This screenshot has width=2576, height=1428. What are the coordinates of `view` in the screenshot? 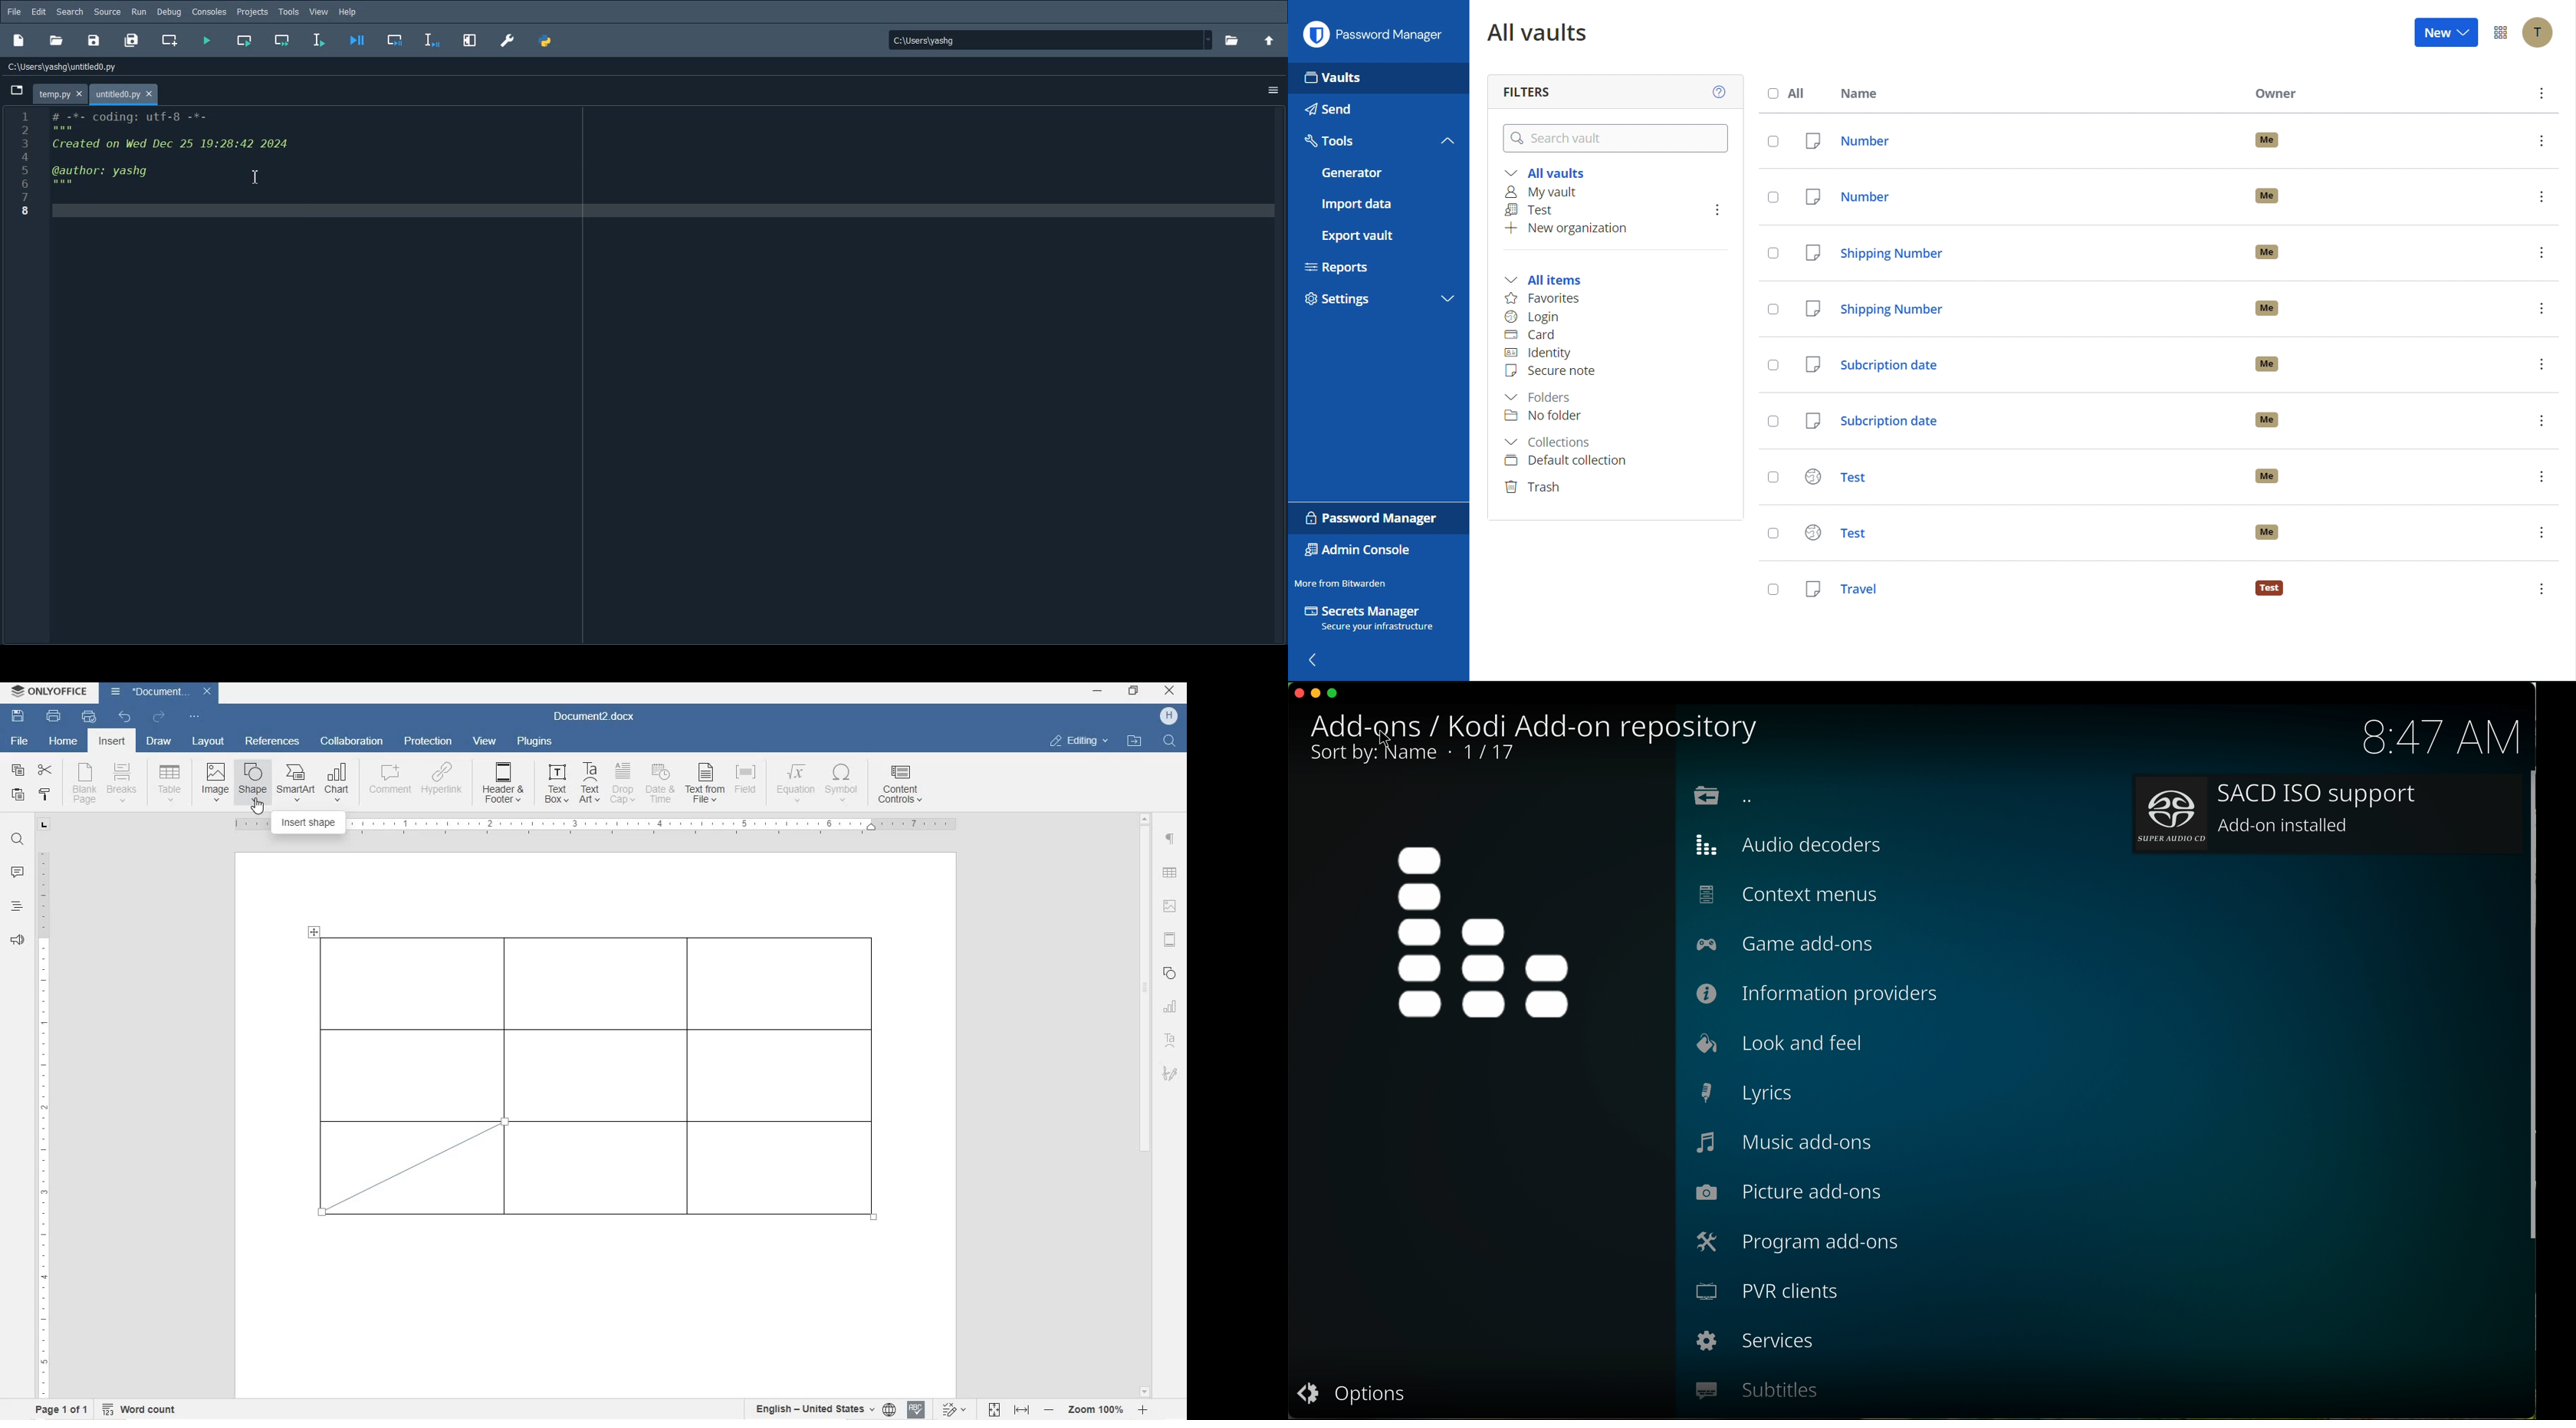 It's located at (487, 742).